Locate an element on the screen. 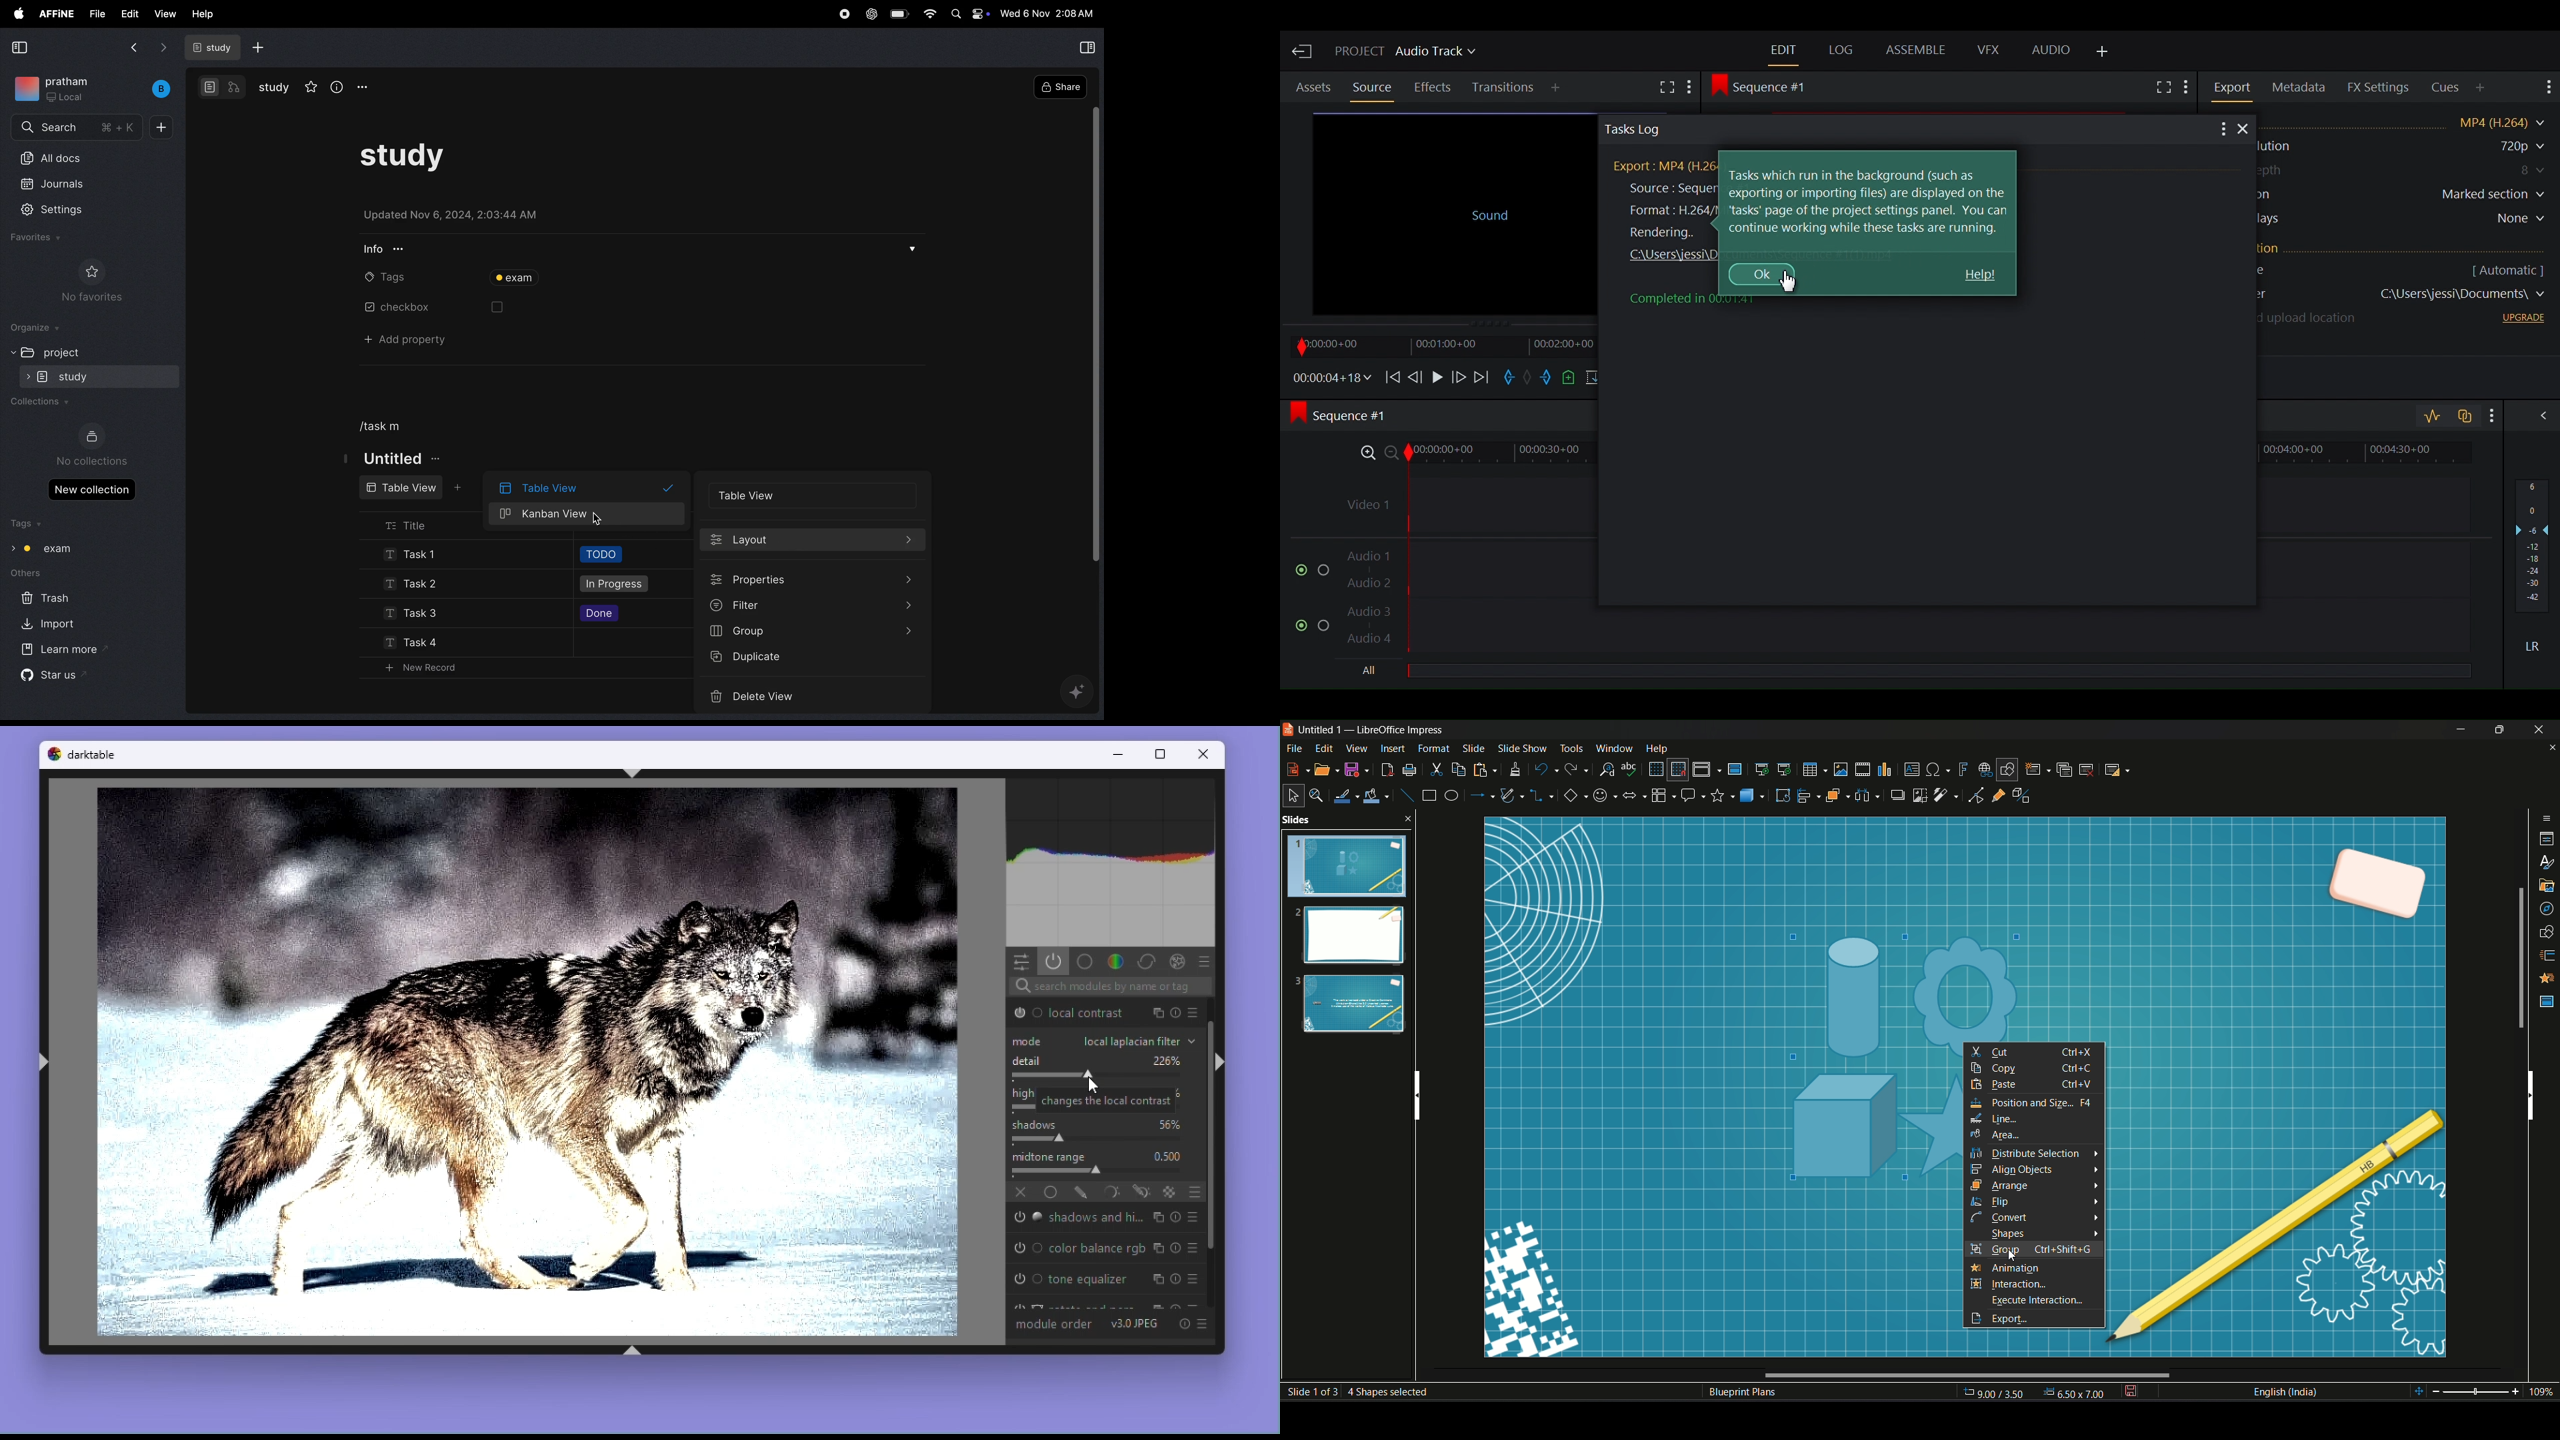  export is located at coordinates (1977, 1319).